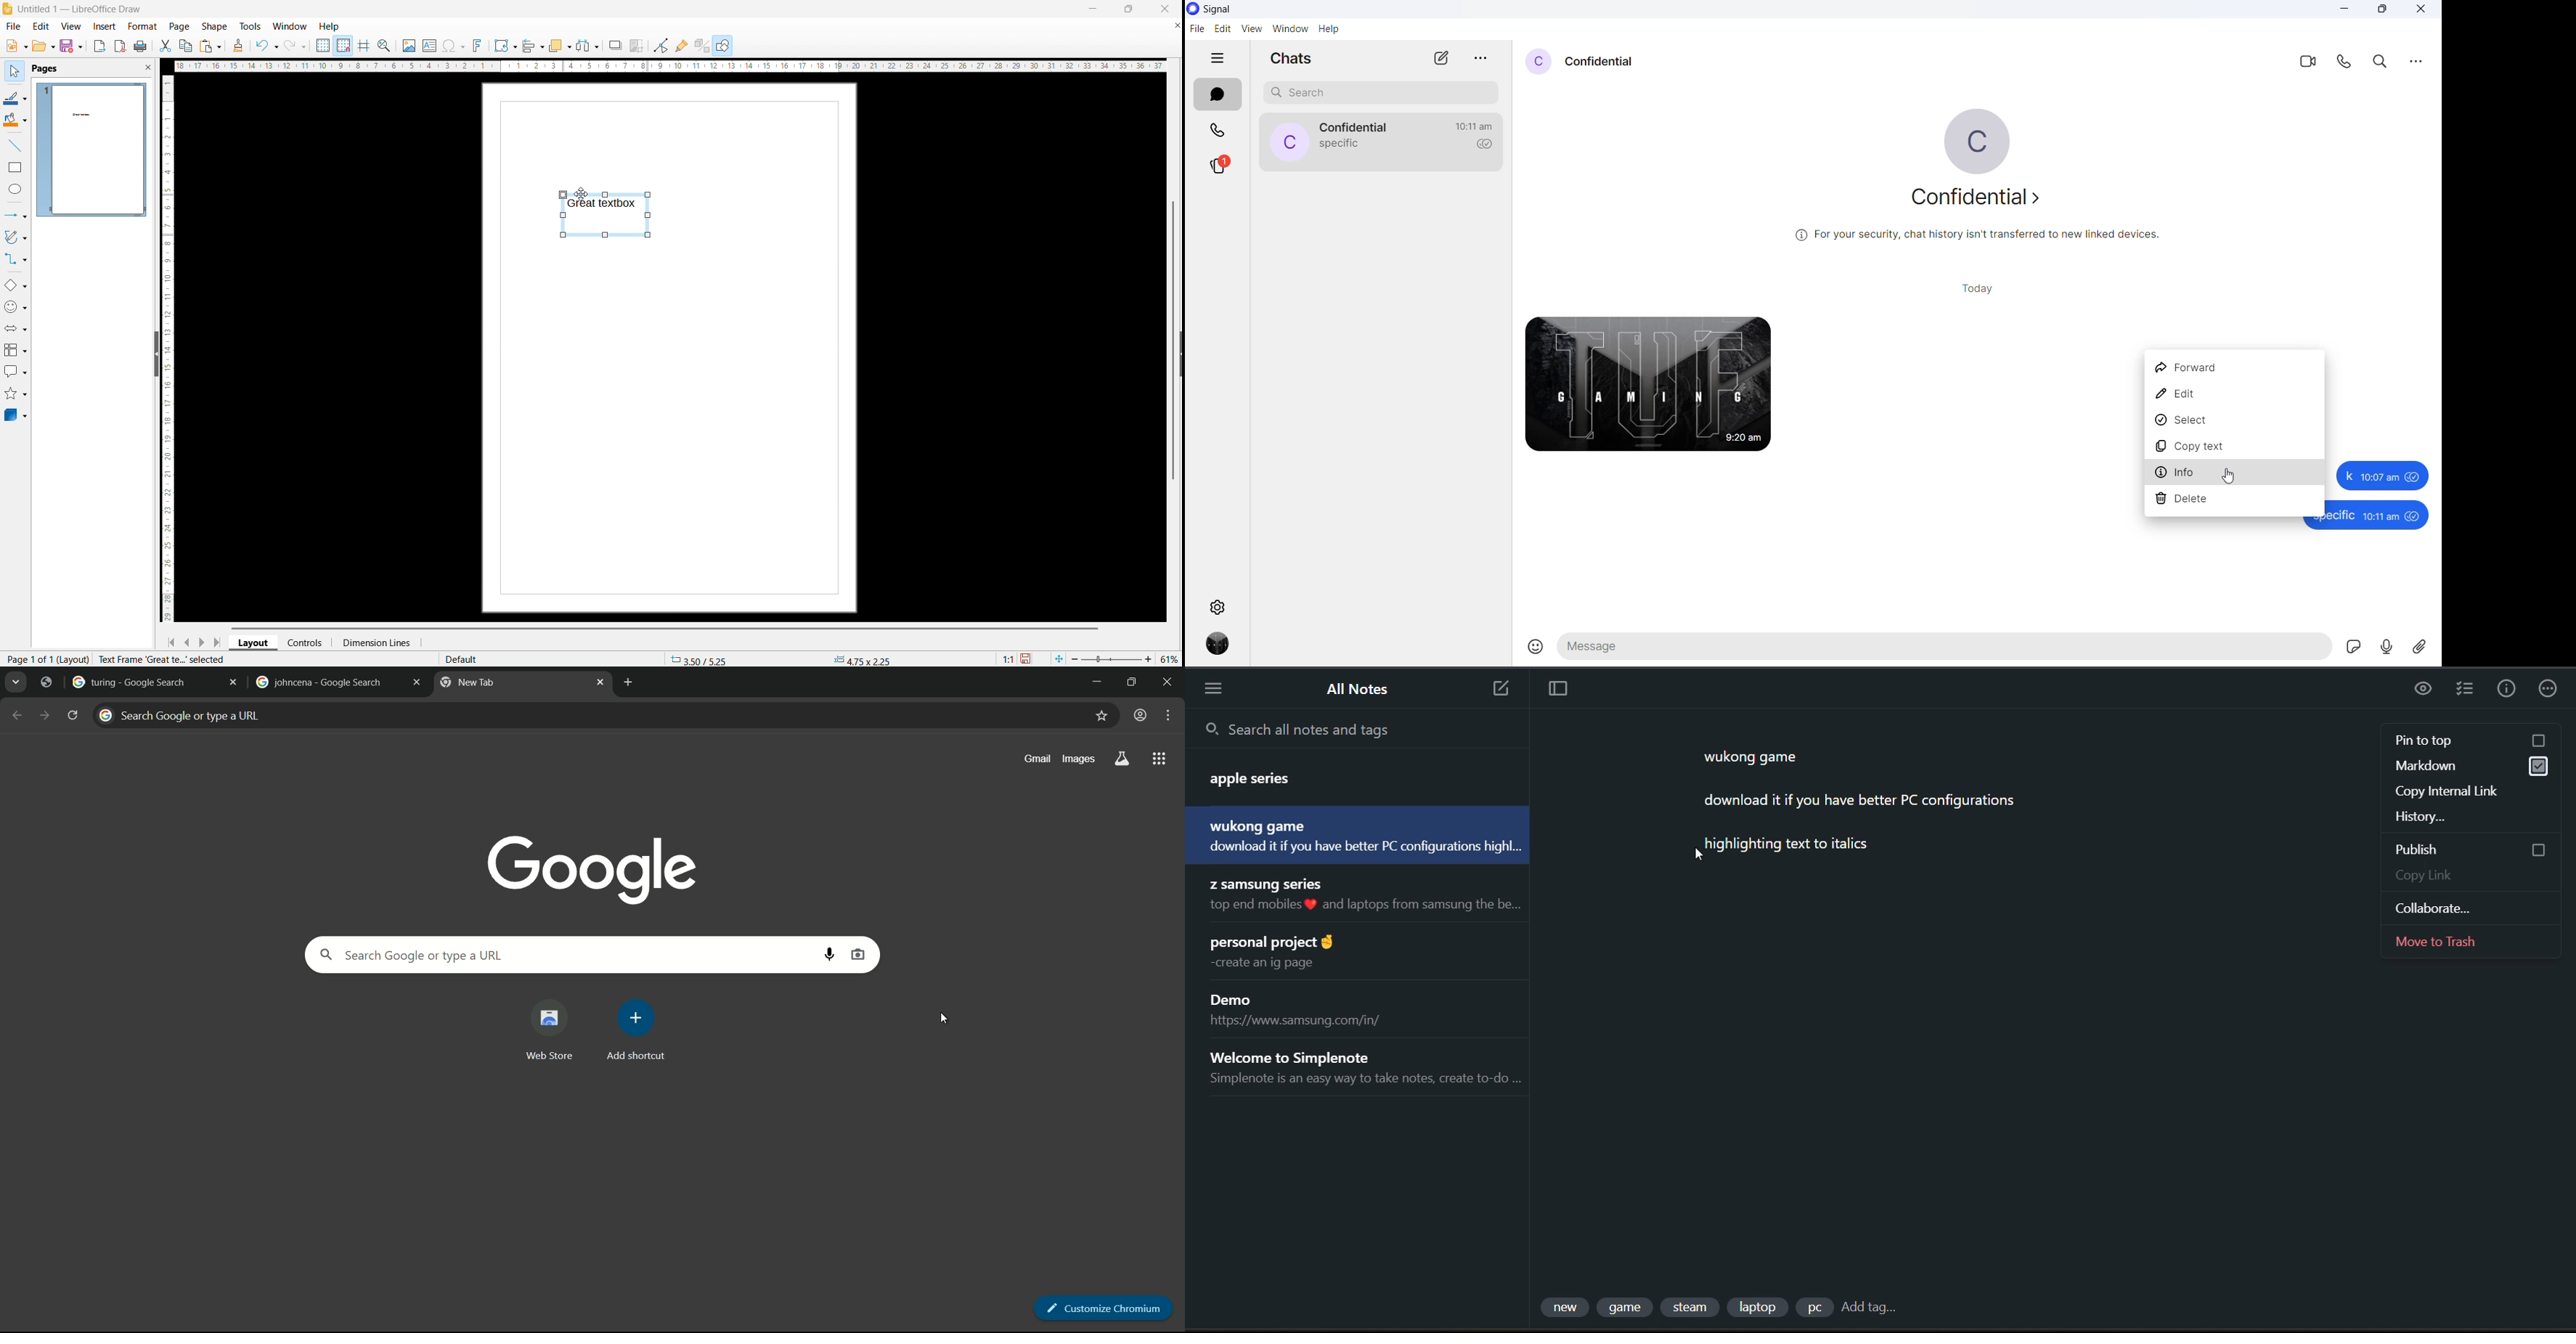  I want to click on close, so click(2425, 10).